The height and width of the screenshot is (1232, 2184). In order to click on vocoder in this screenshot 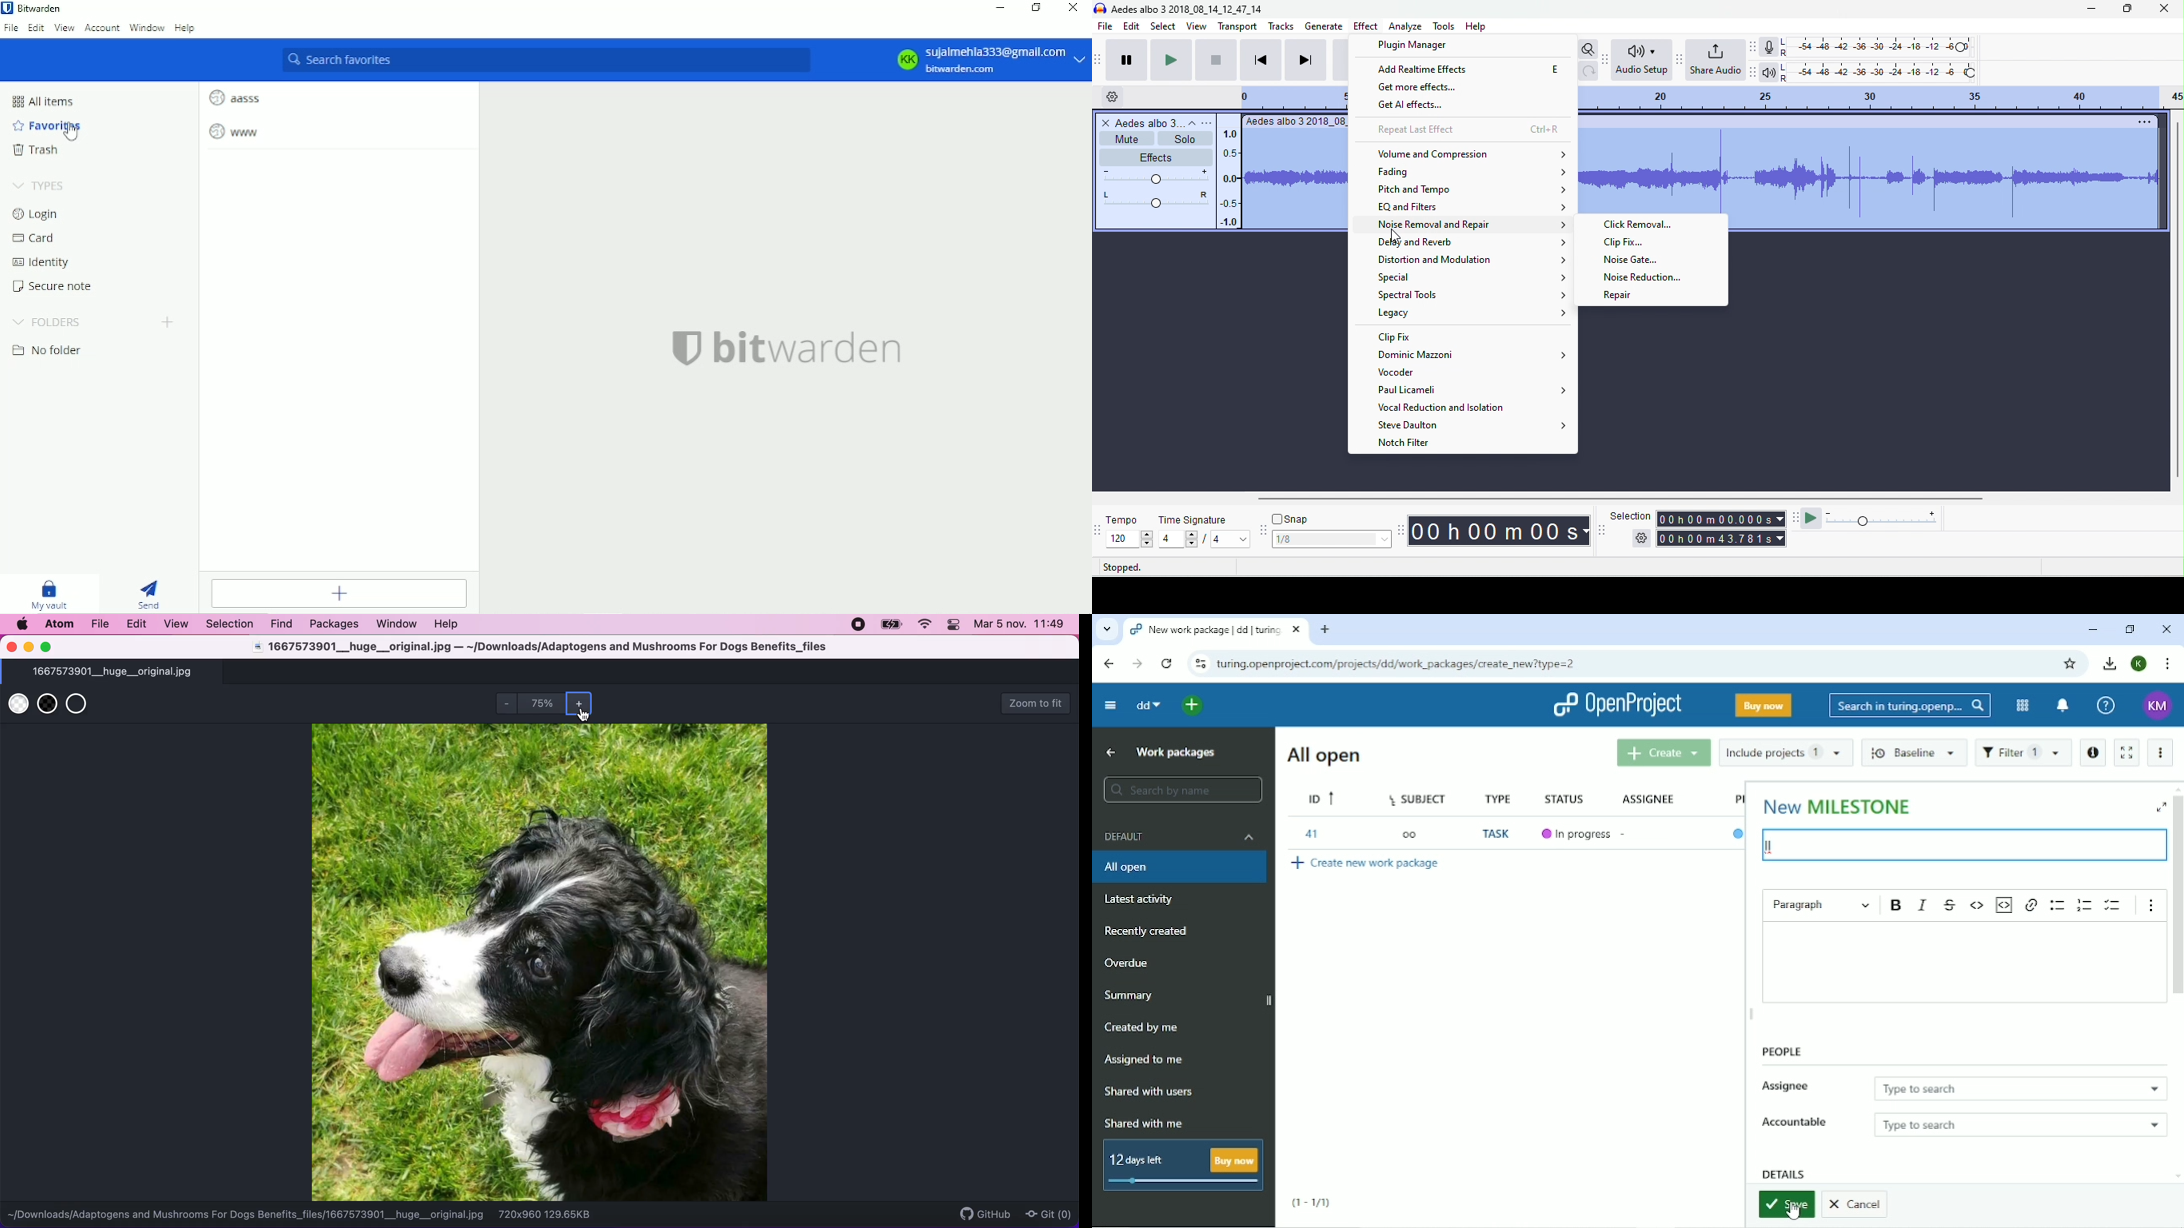, I will do `click(1412, 374)`.